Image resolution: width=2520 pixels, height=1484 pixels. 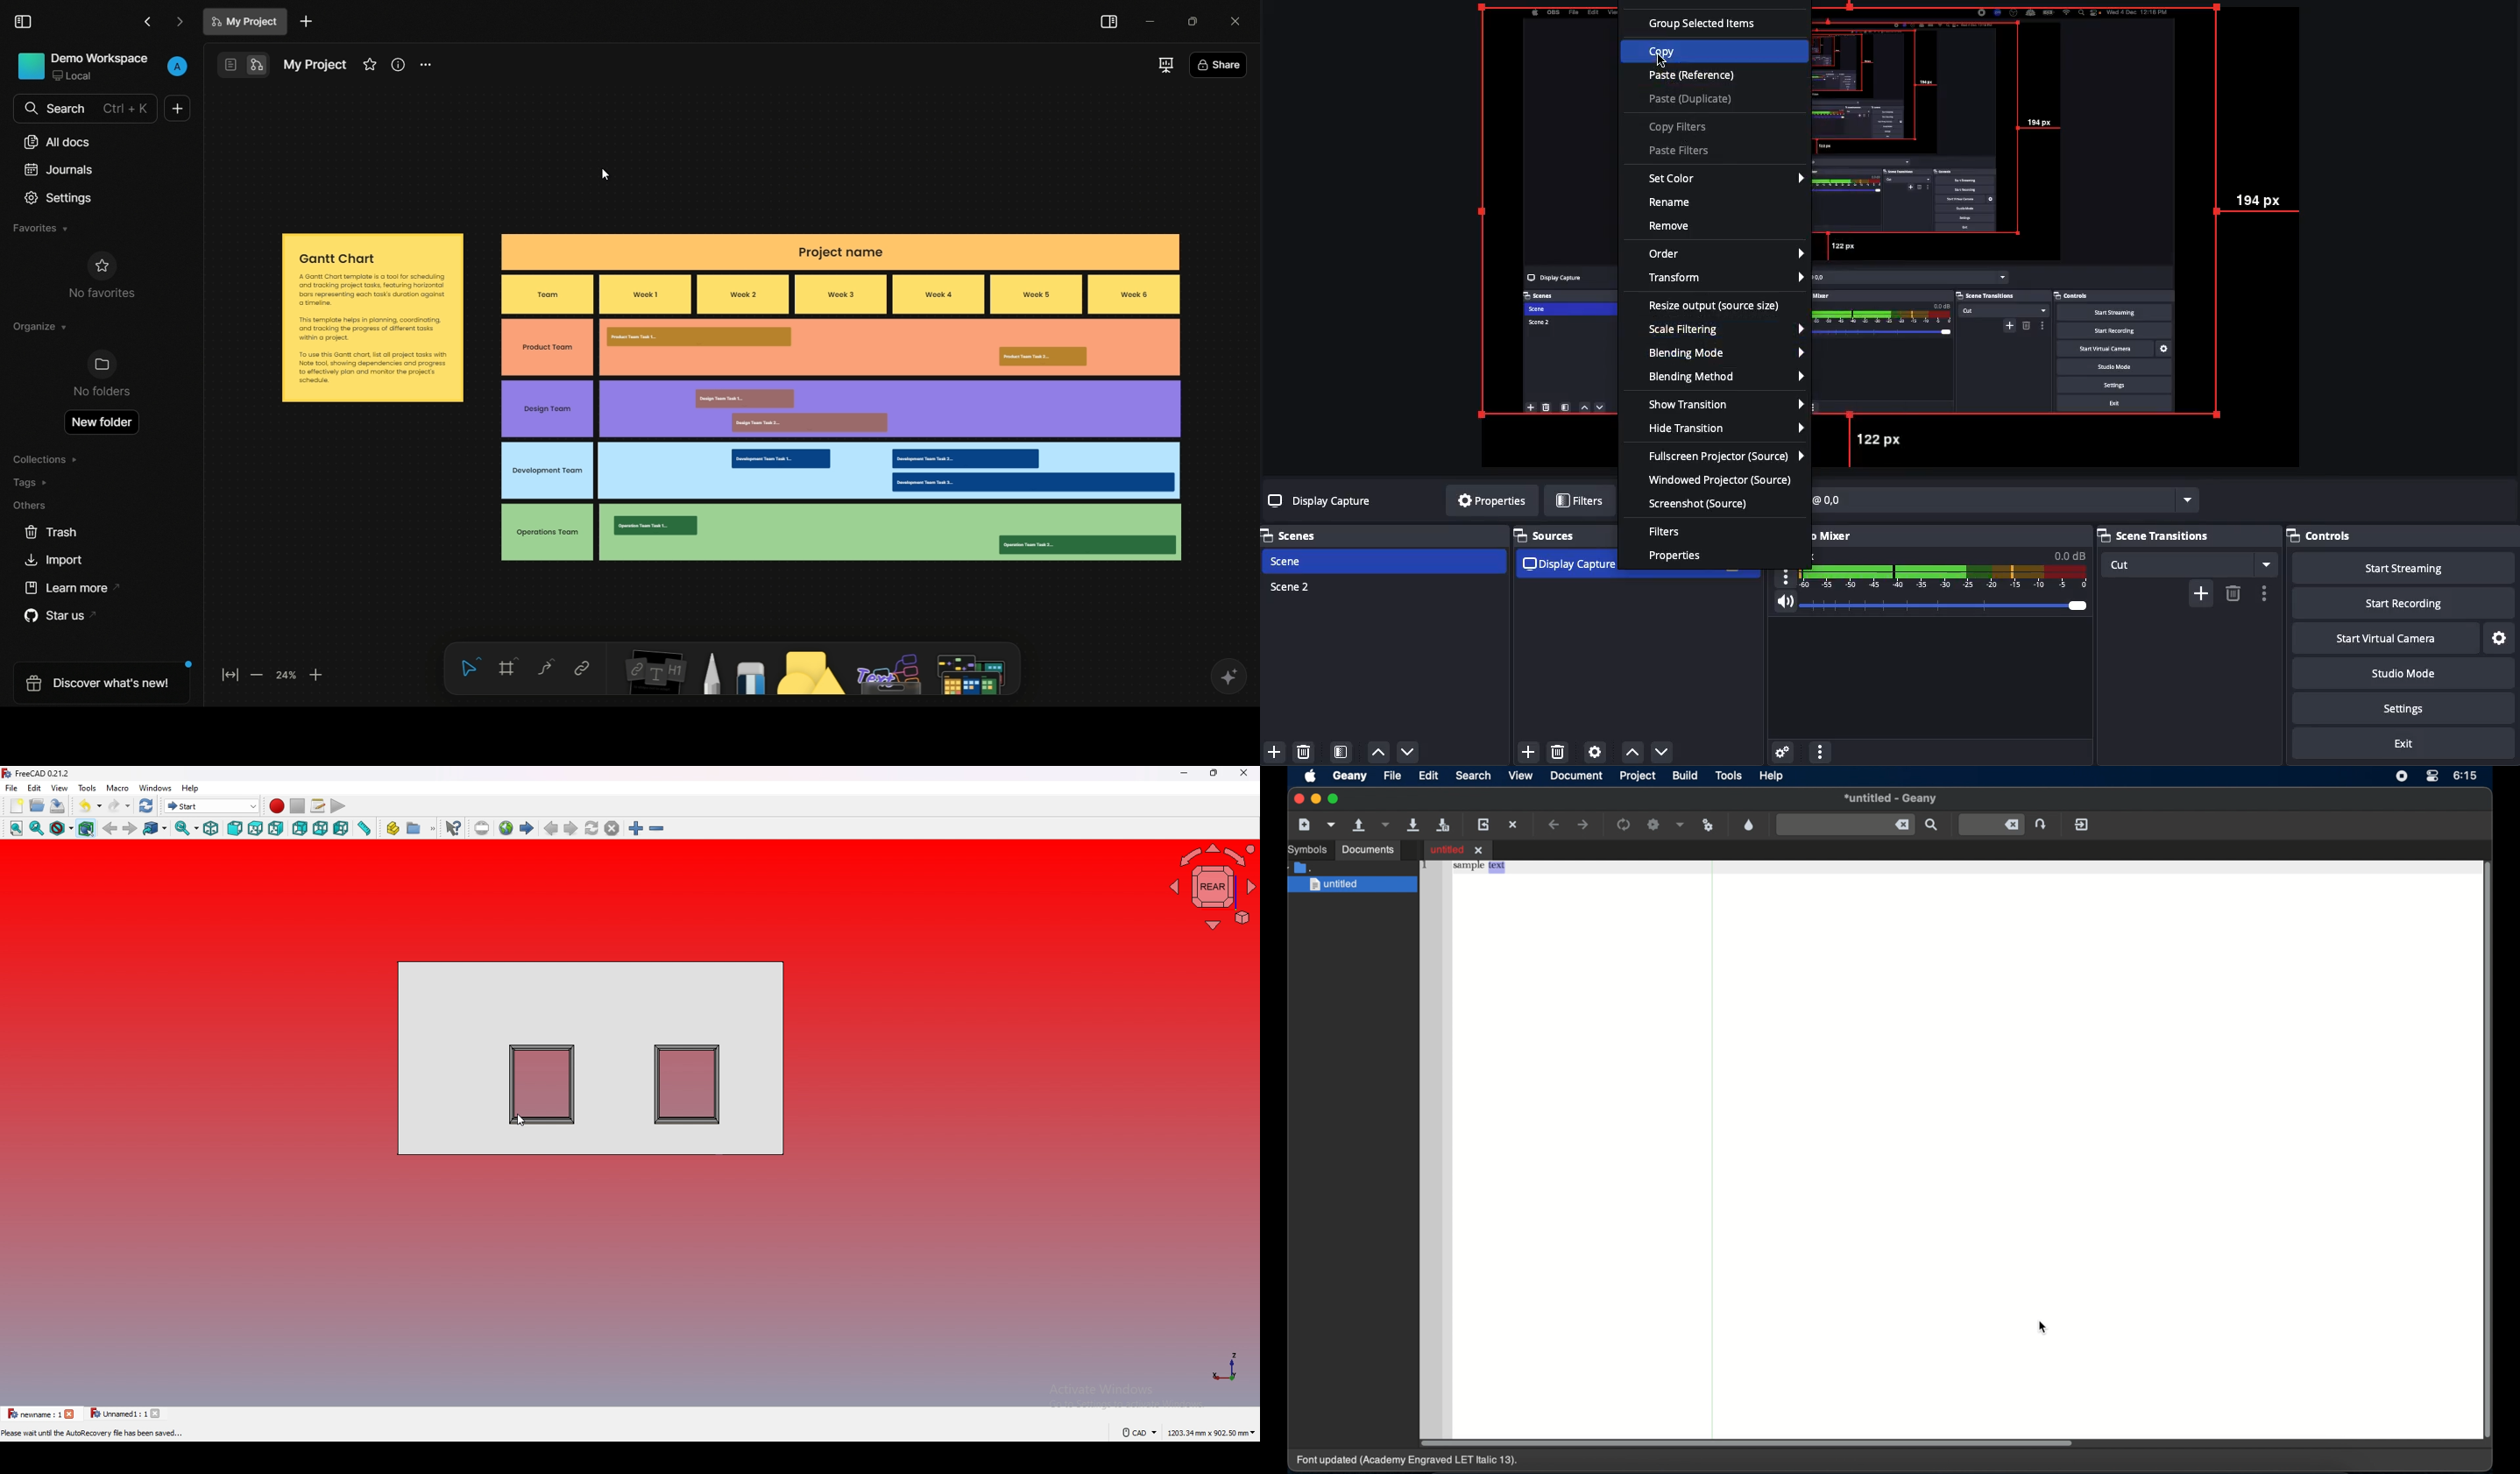 What do you see at coordinates (1289, 560) in the screenshot?
I see `Scene 1` at bounding box center [1289, 560].